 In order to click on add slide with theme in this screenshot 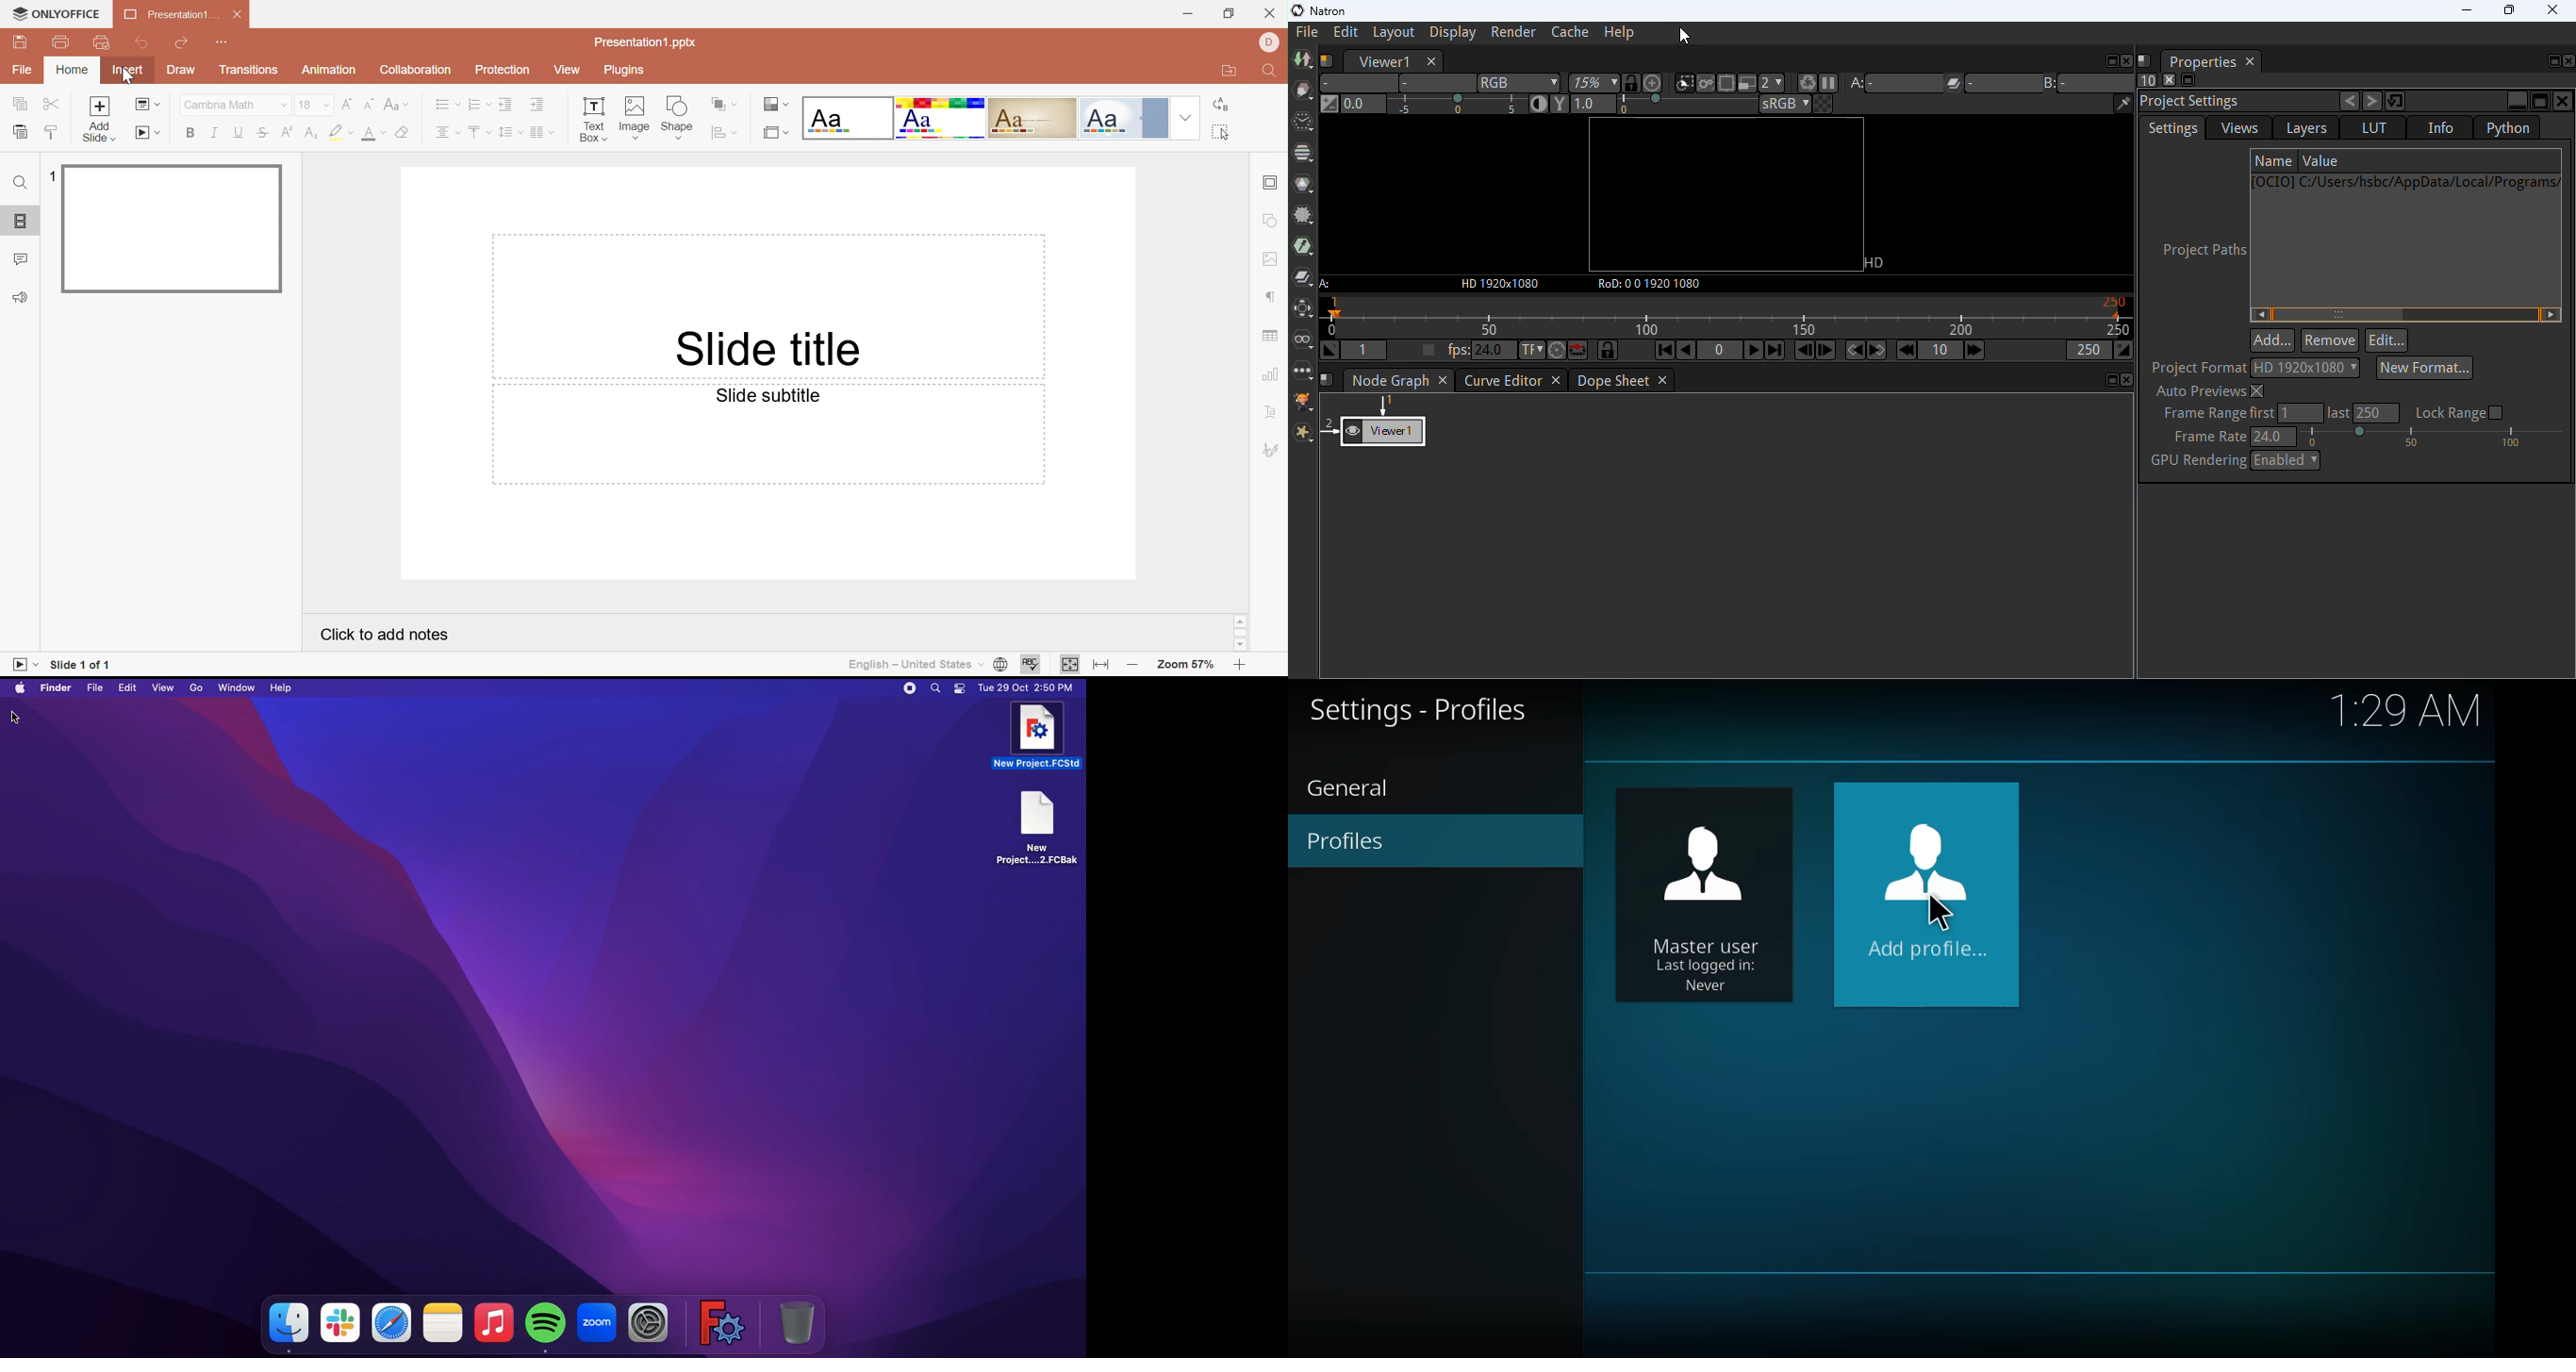, I will do `click(97, 133)`.